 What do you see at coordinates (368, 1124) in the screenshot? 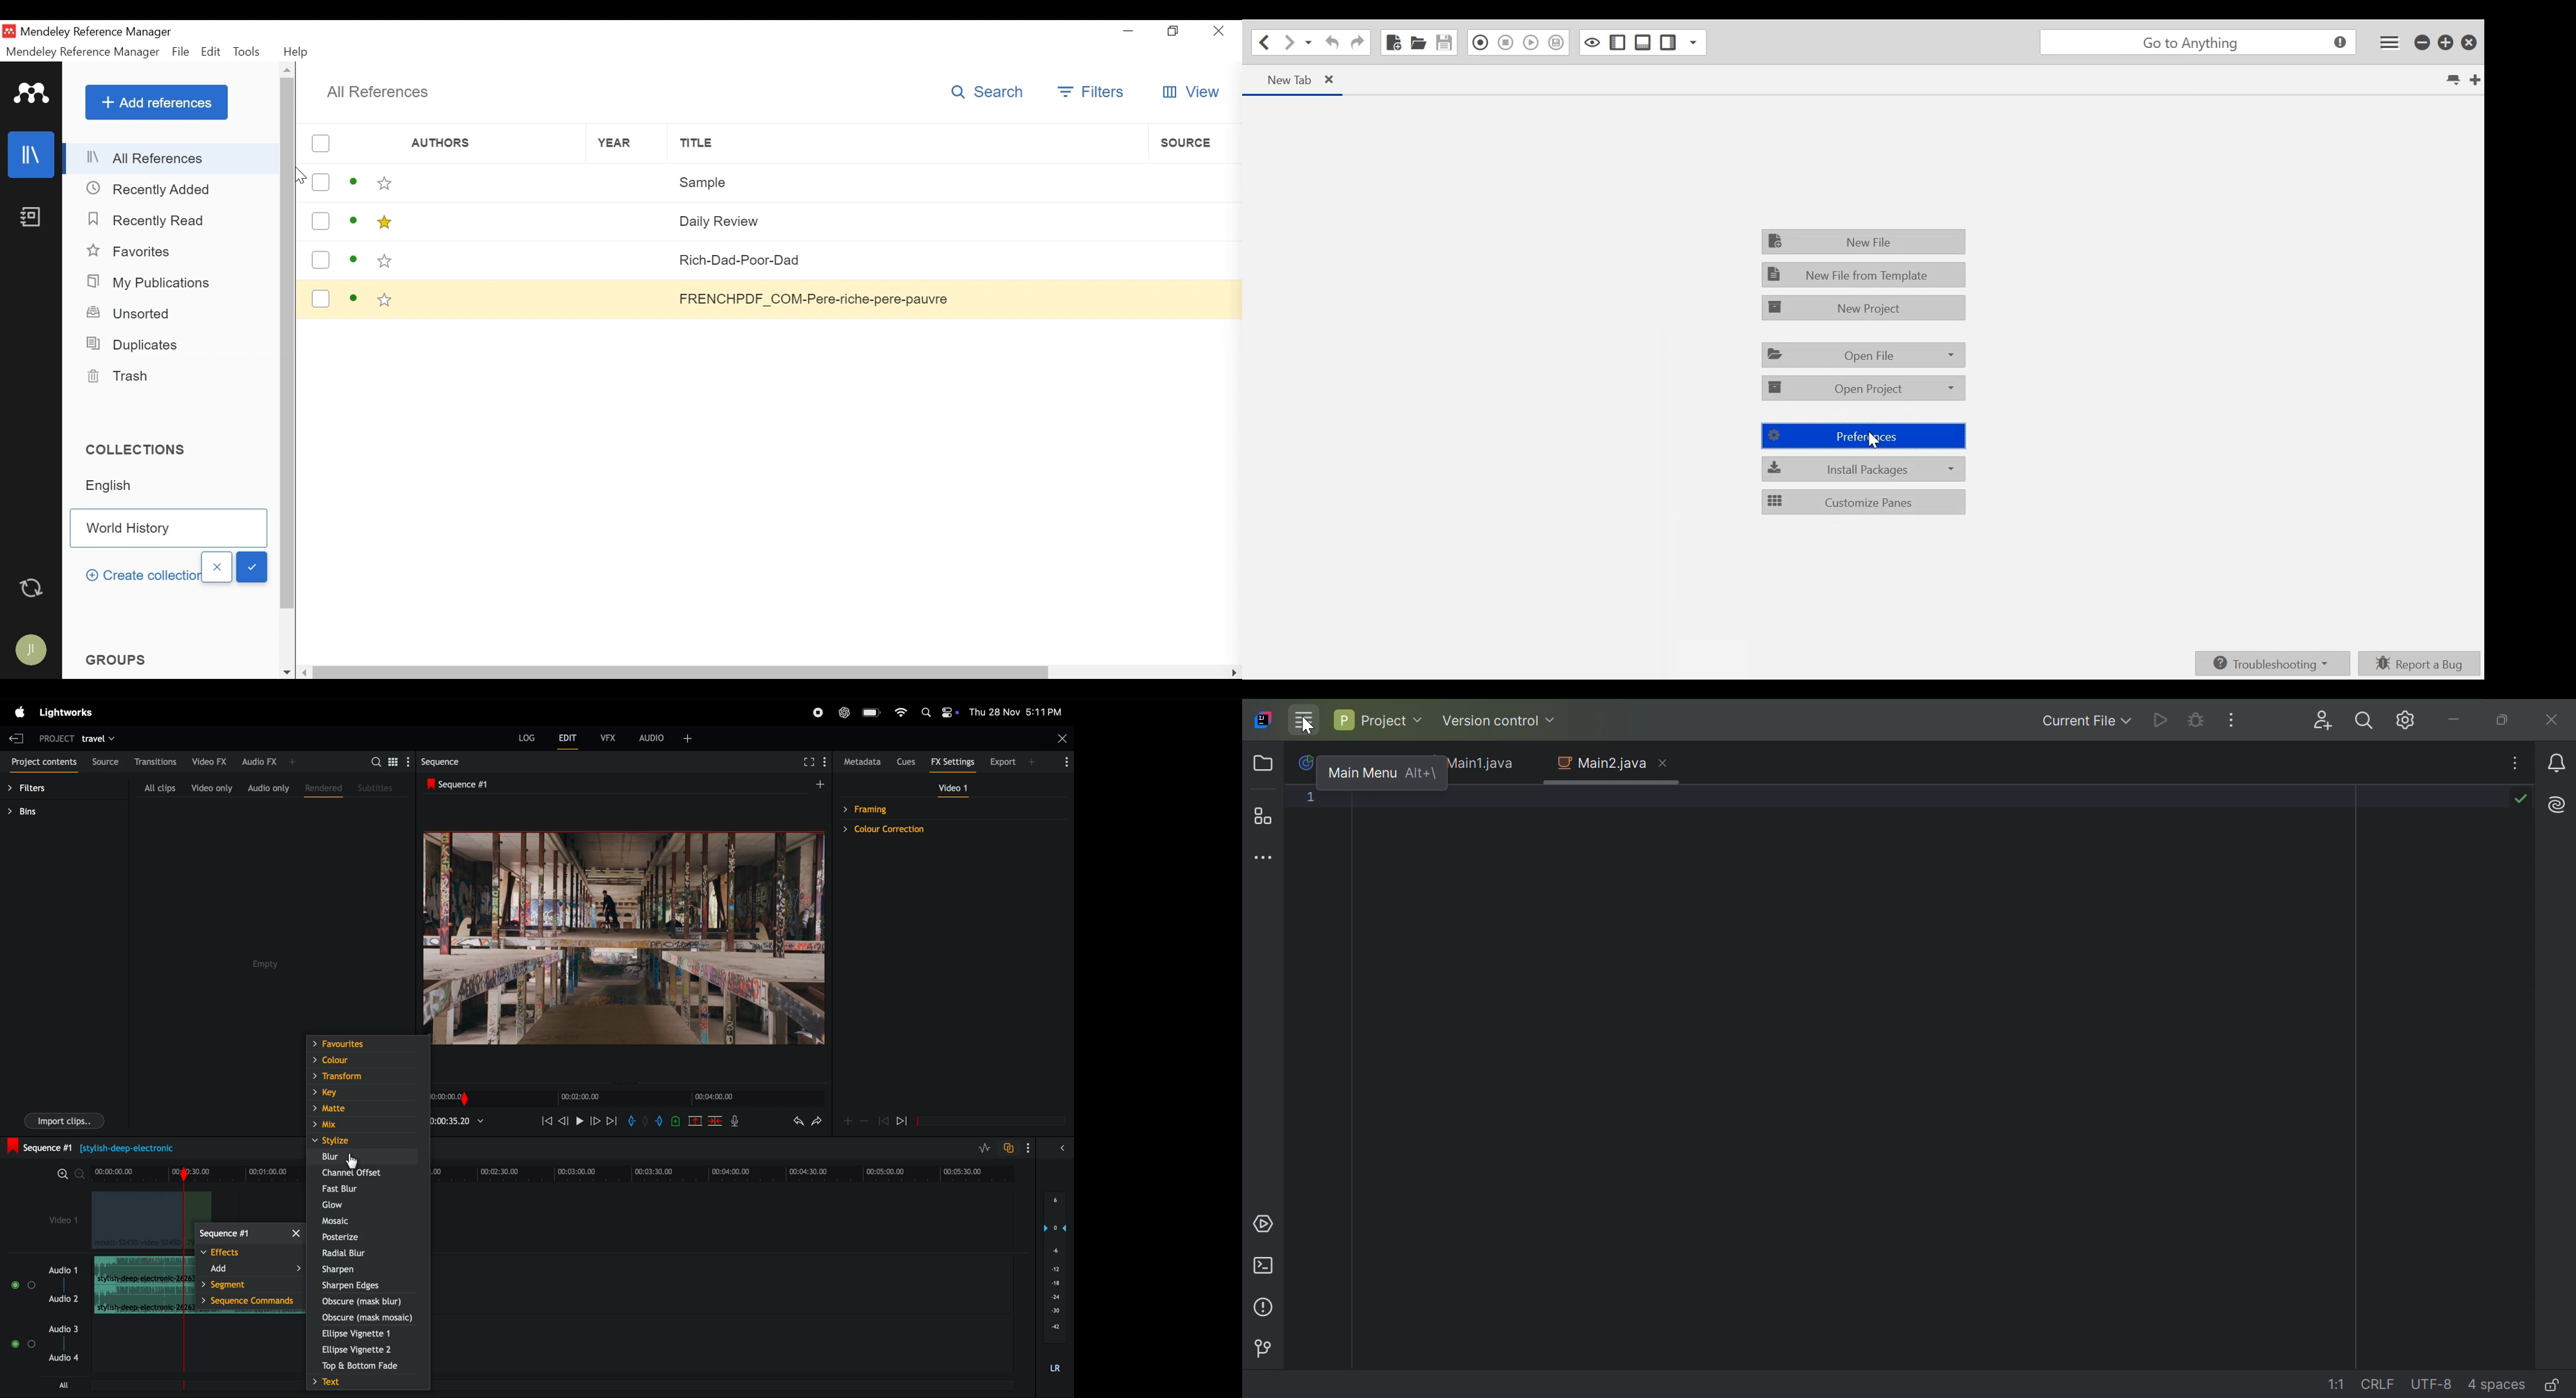
I see `mix` at bounding box center [368, 1124].